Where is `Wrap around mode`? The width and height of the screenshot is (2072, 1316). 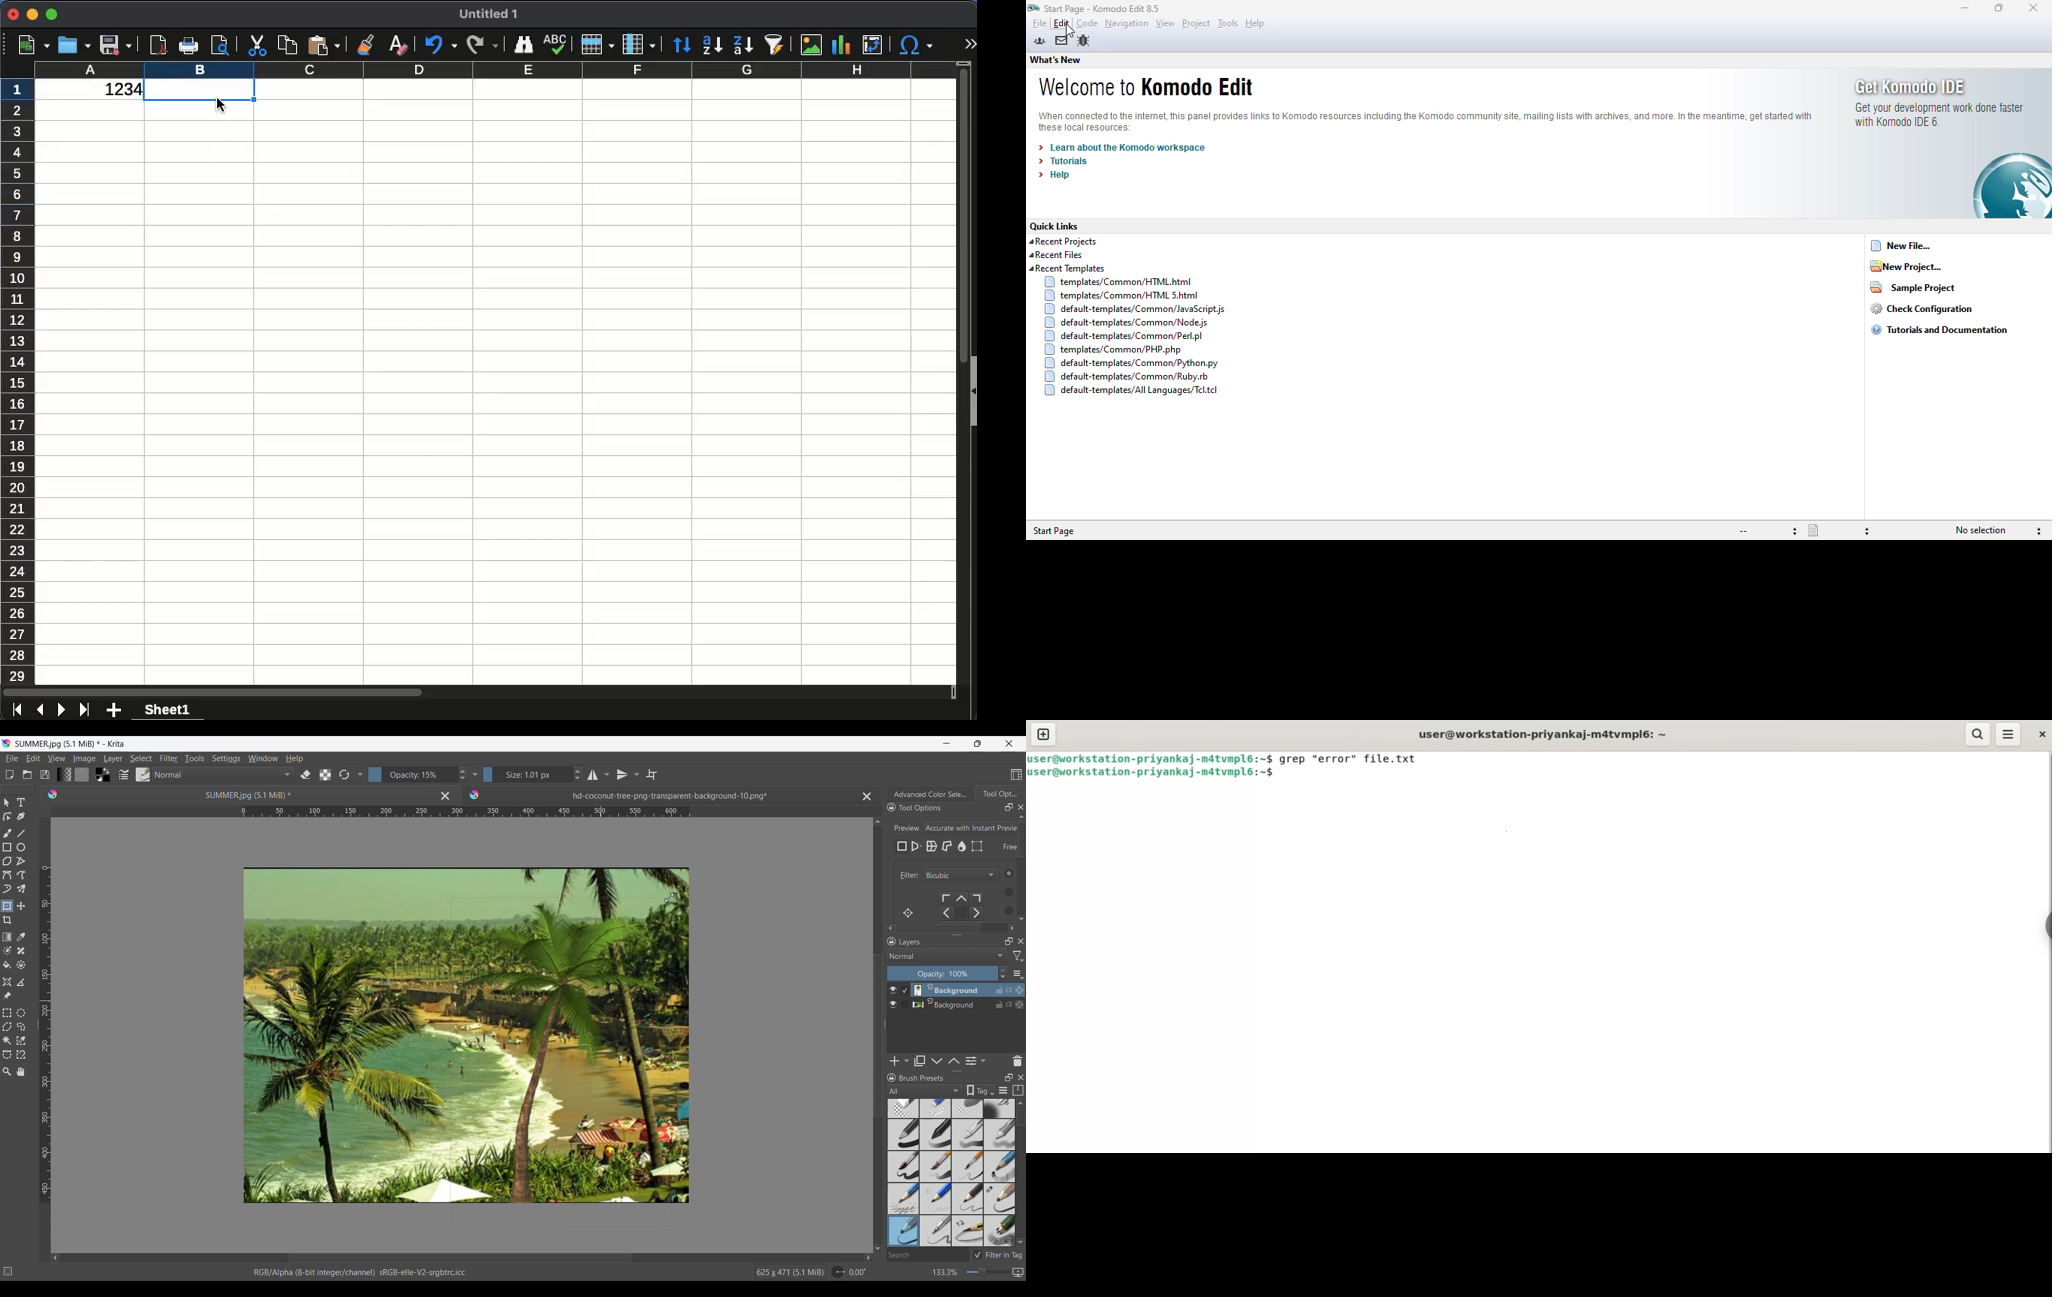 Wrap around mode is located at coordinates (651, 775).